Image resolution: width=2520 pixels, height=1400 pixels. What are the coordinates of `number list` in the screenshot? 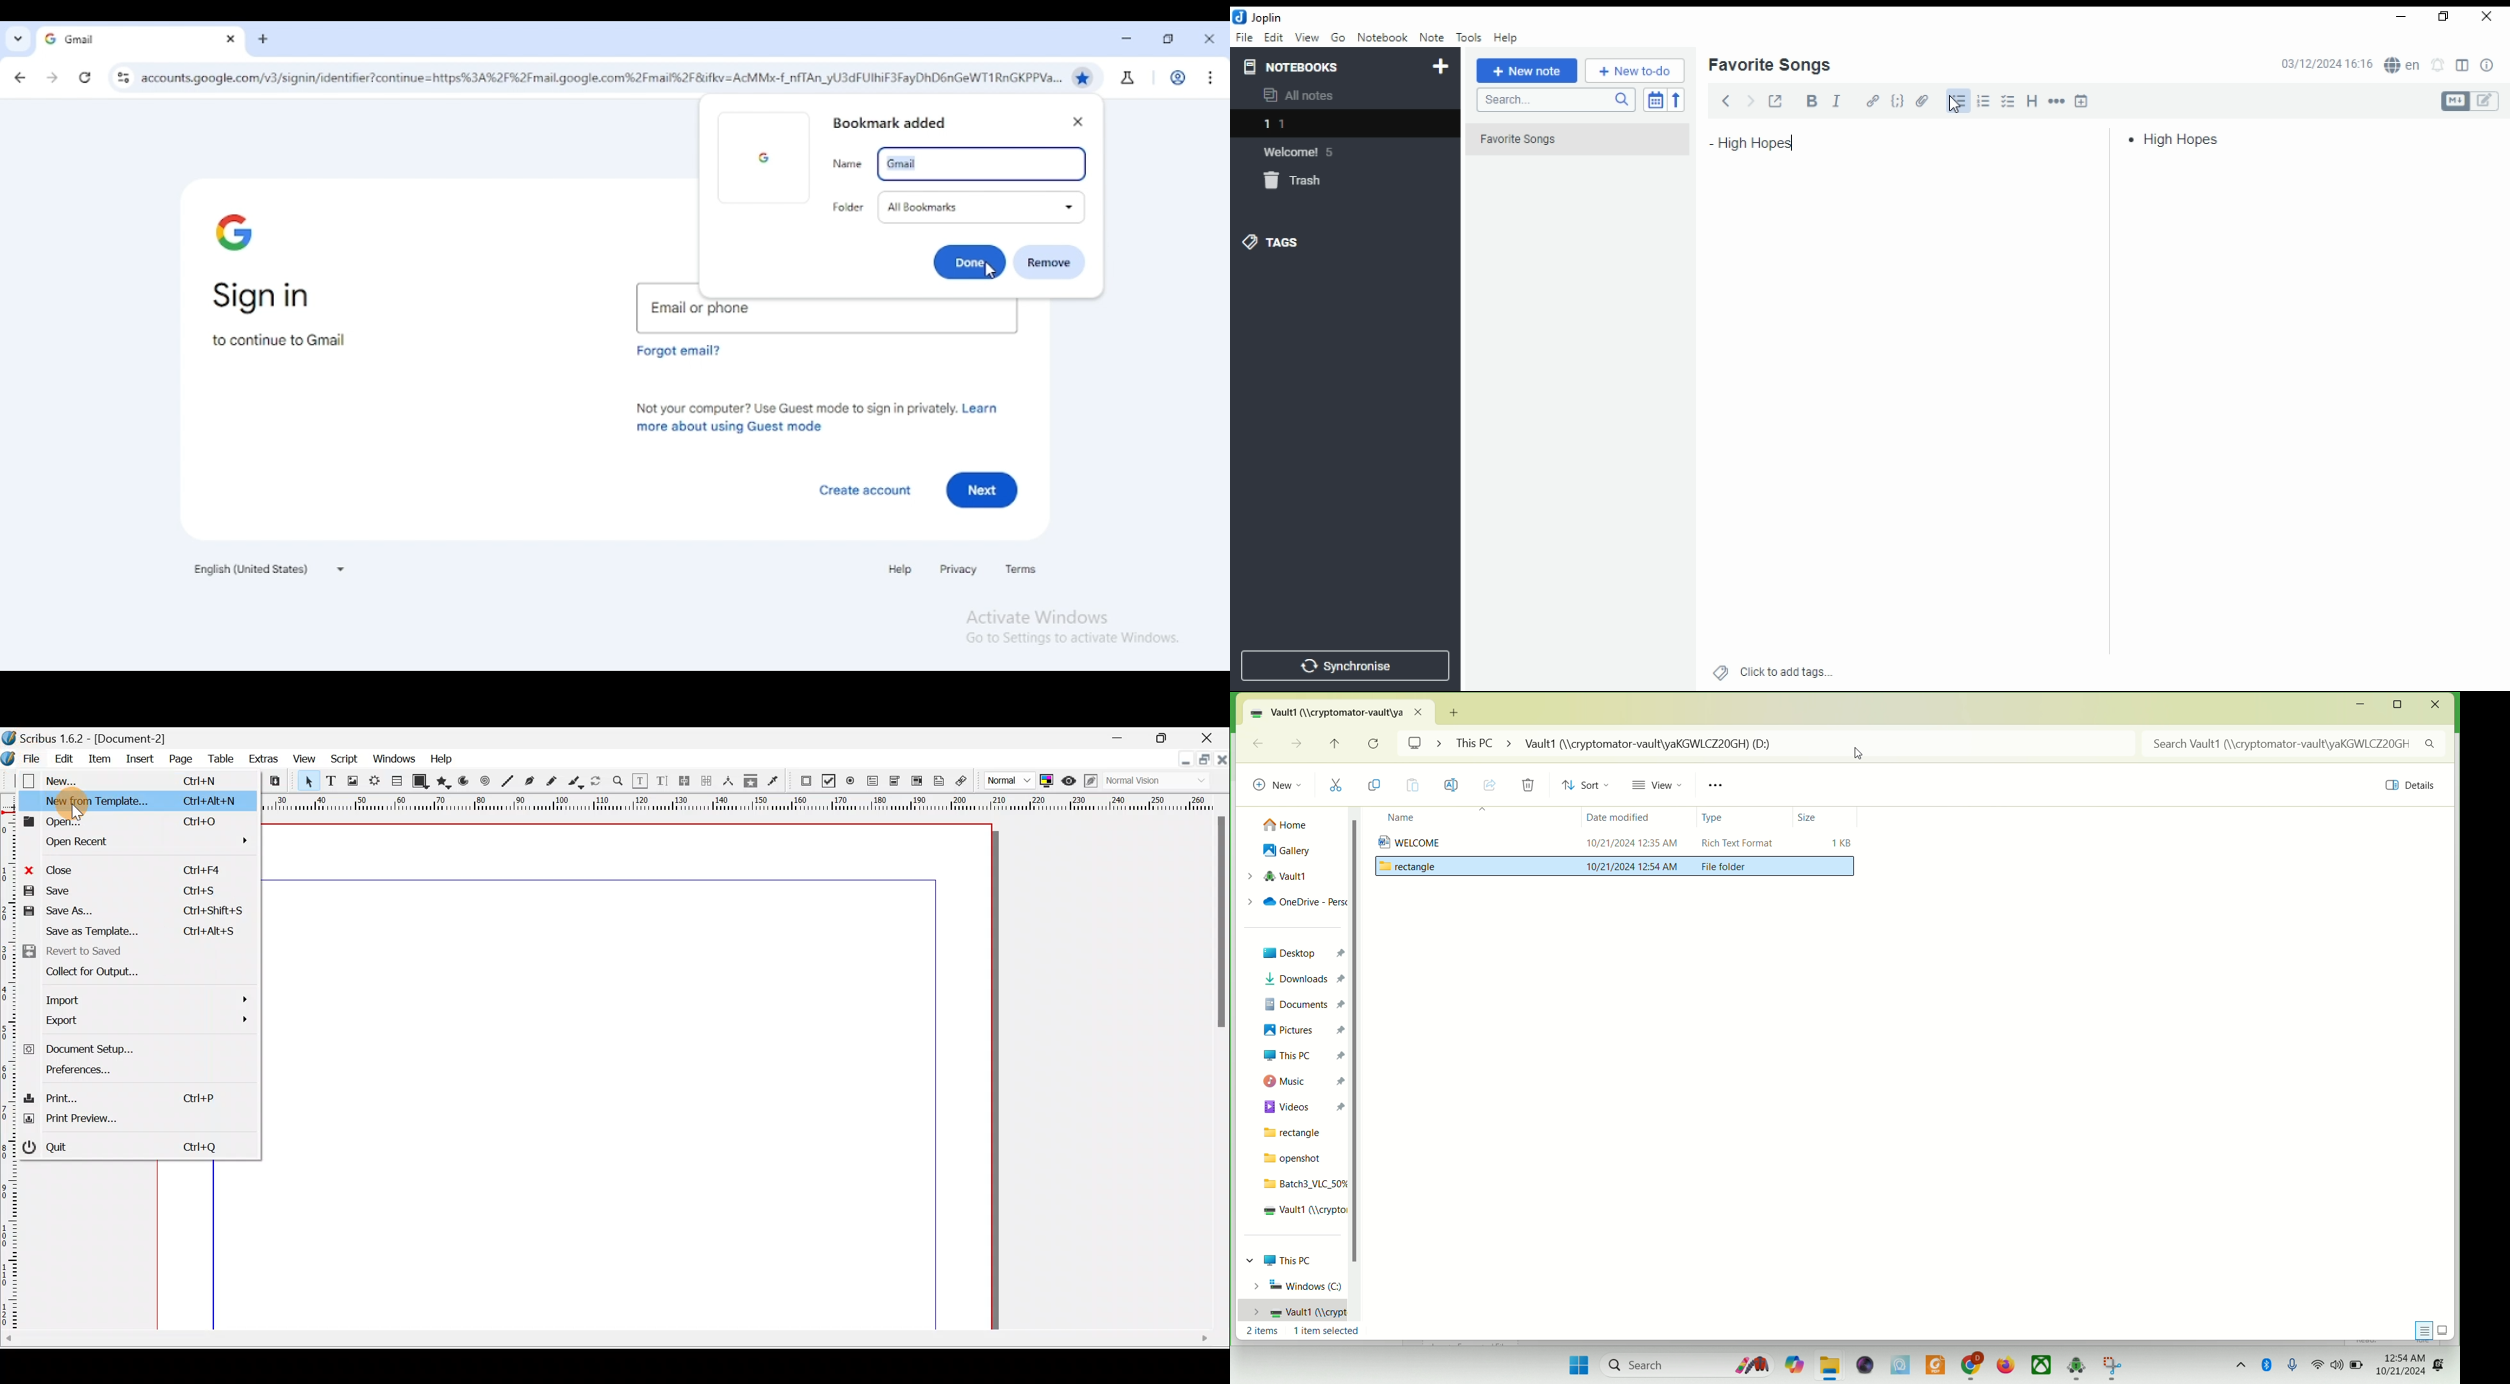 It's located at (1984, 100).